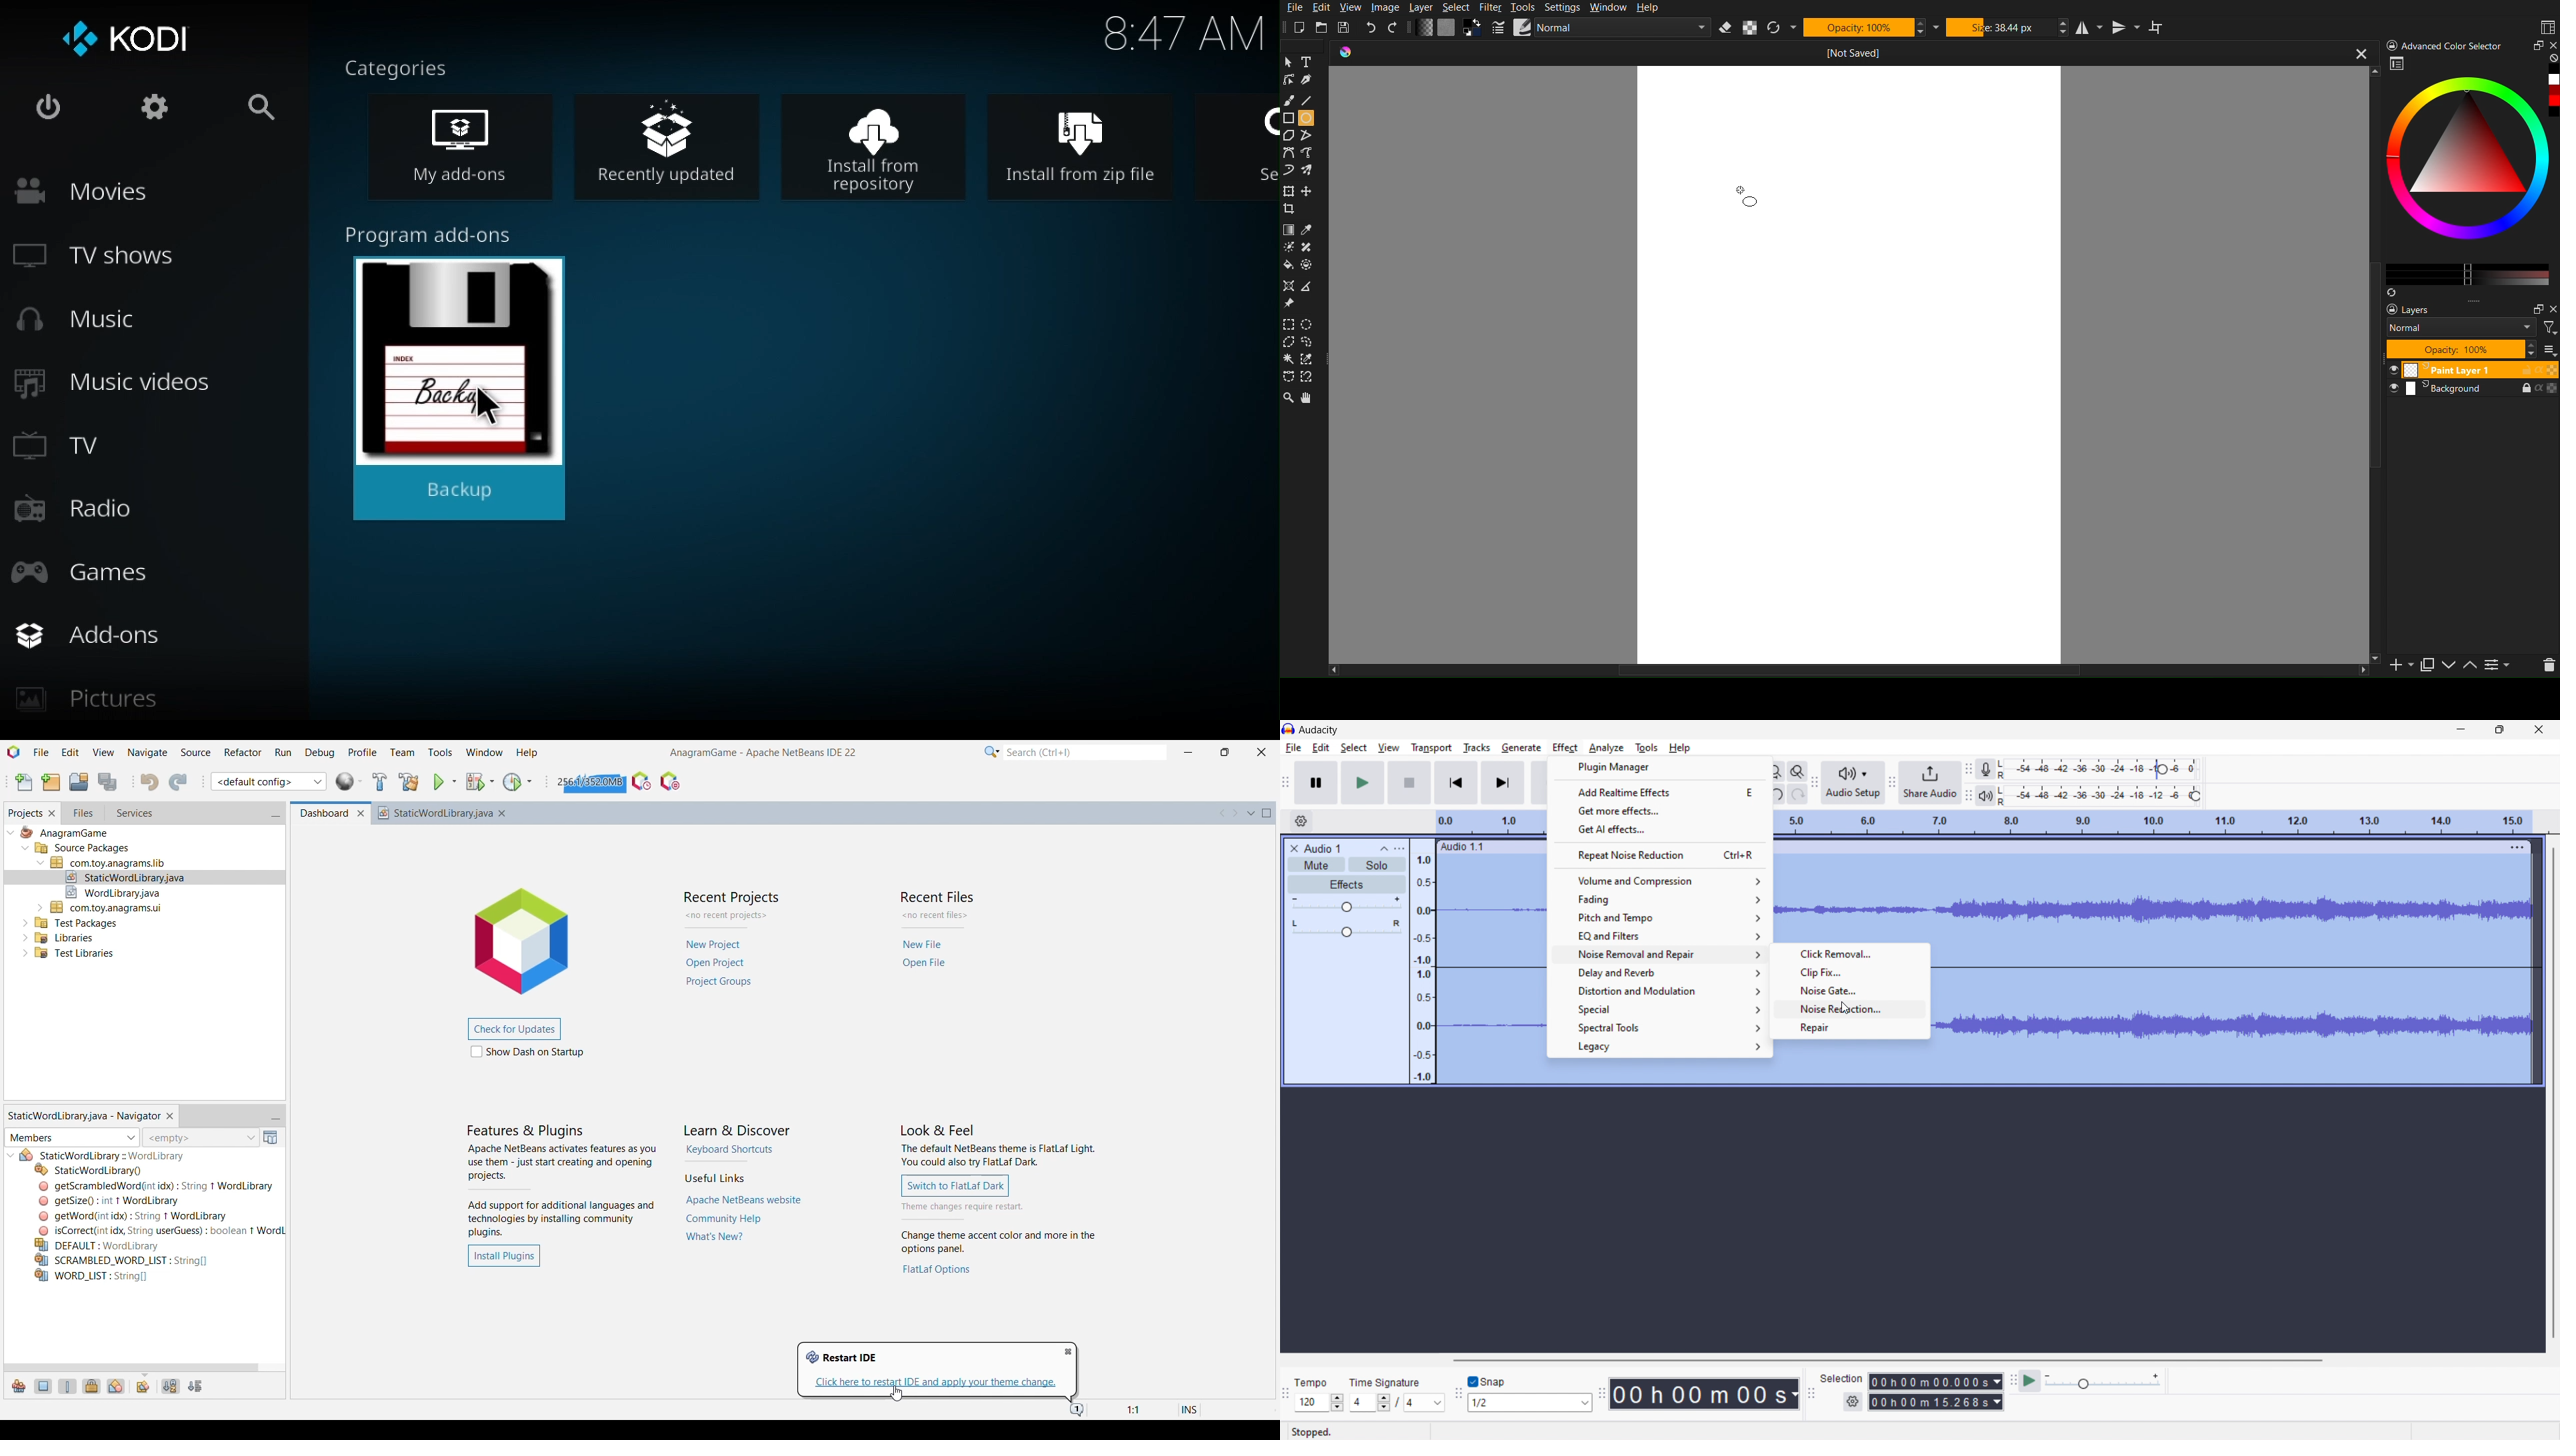  I want to click on view, so click(1388, 747).